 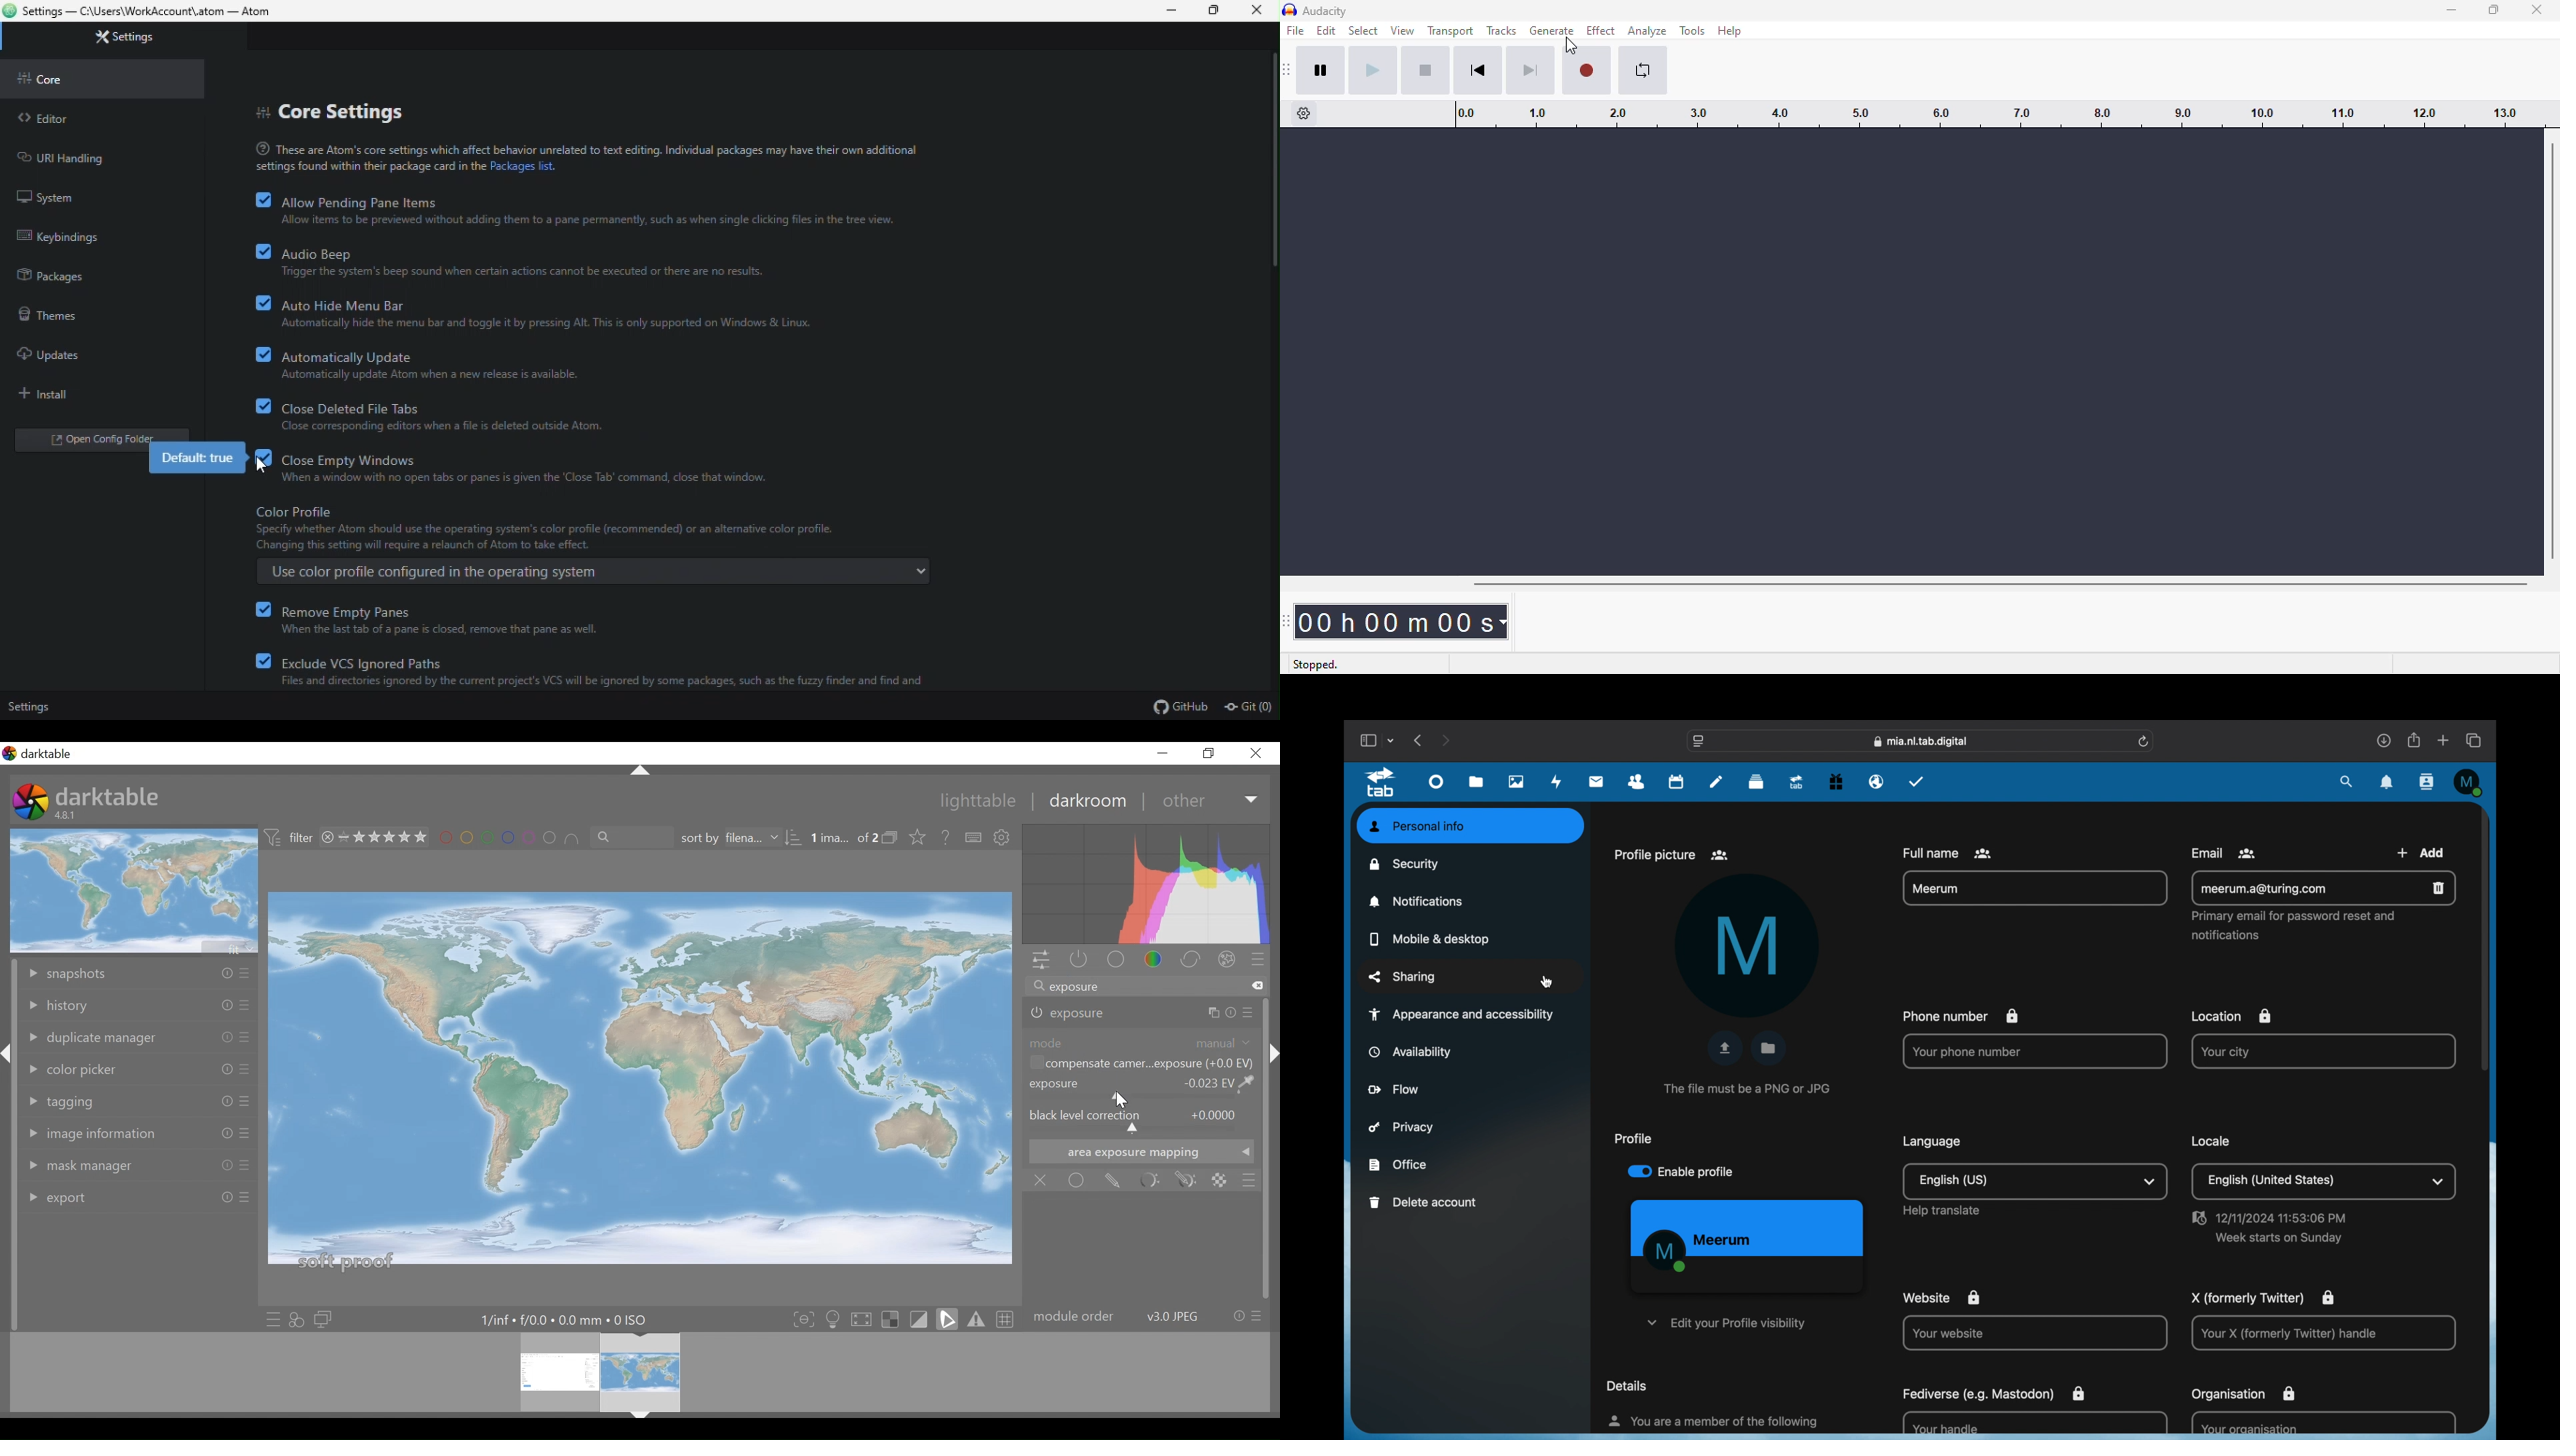 I want to click on , so click(x=224, y=973).